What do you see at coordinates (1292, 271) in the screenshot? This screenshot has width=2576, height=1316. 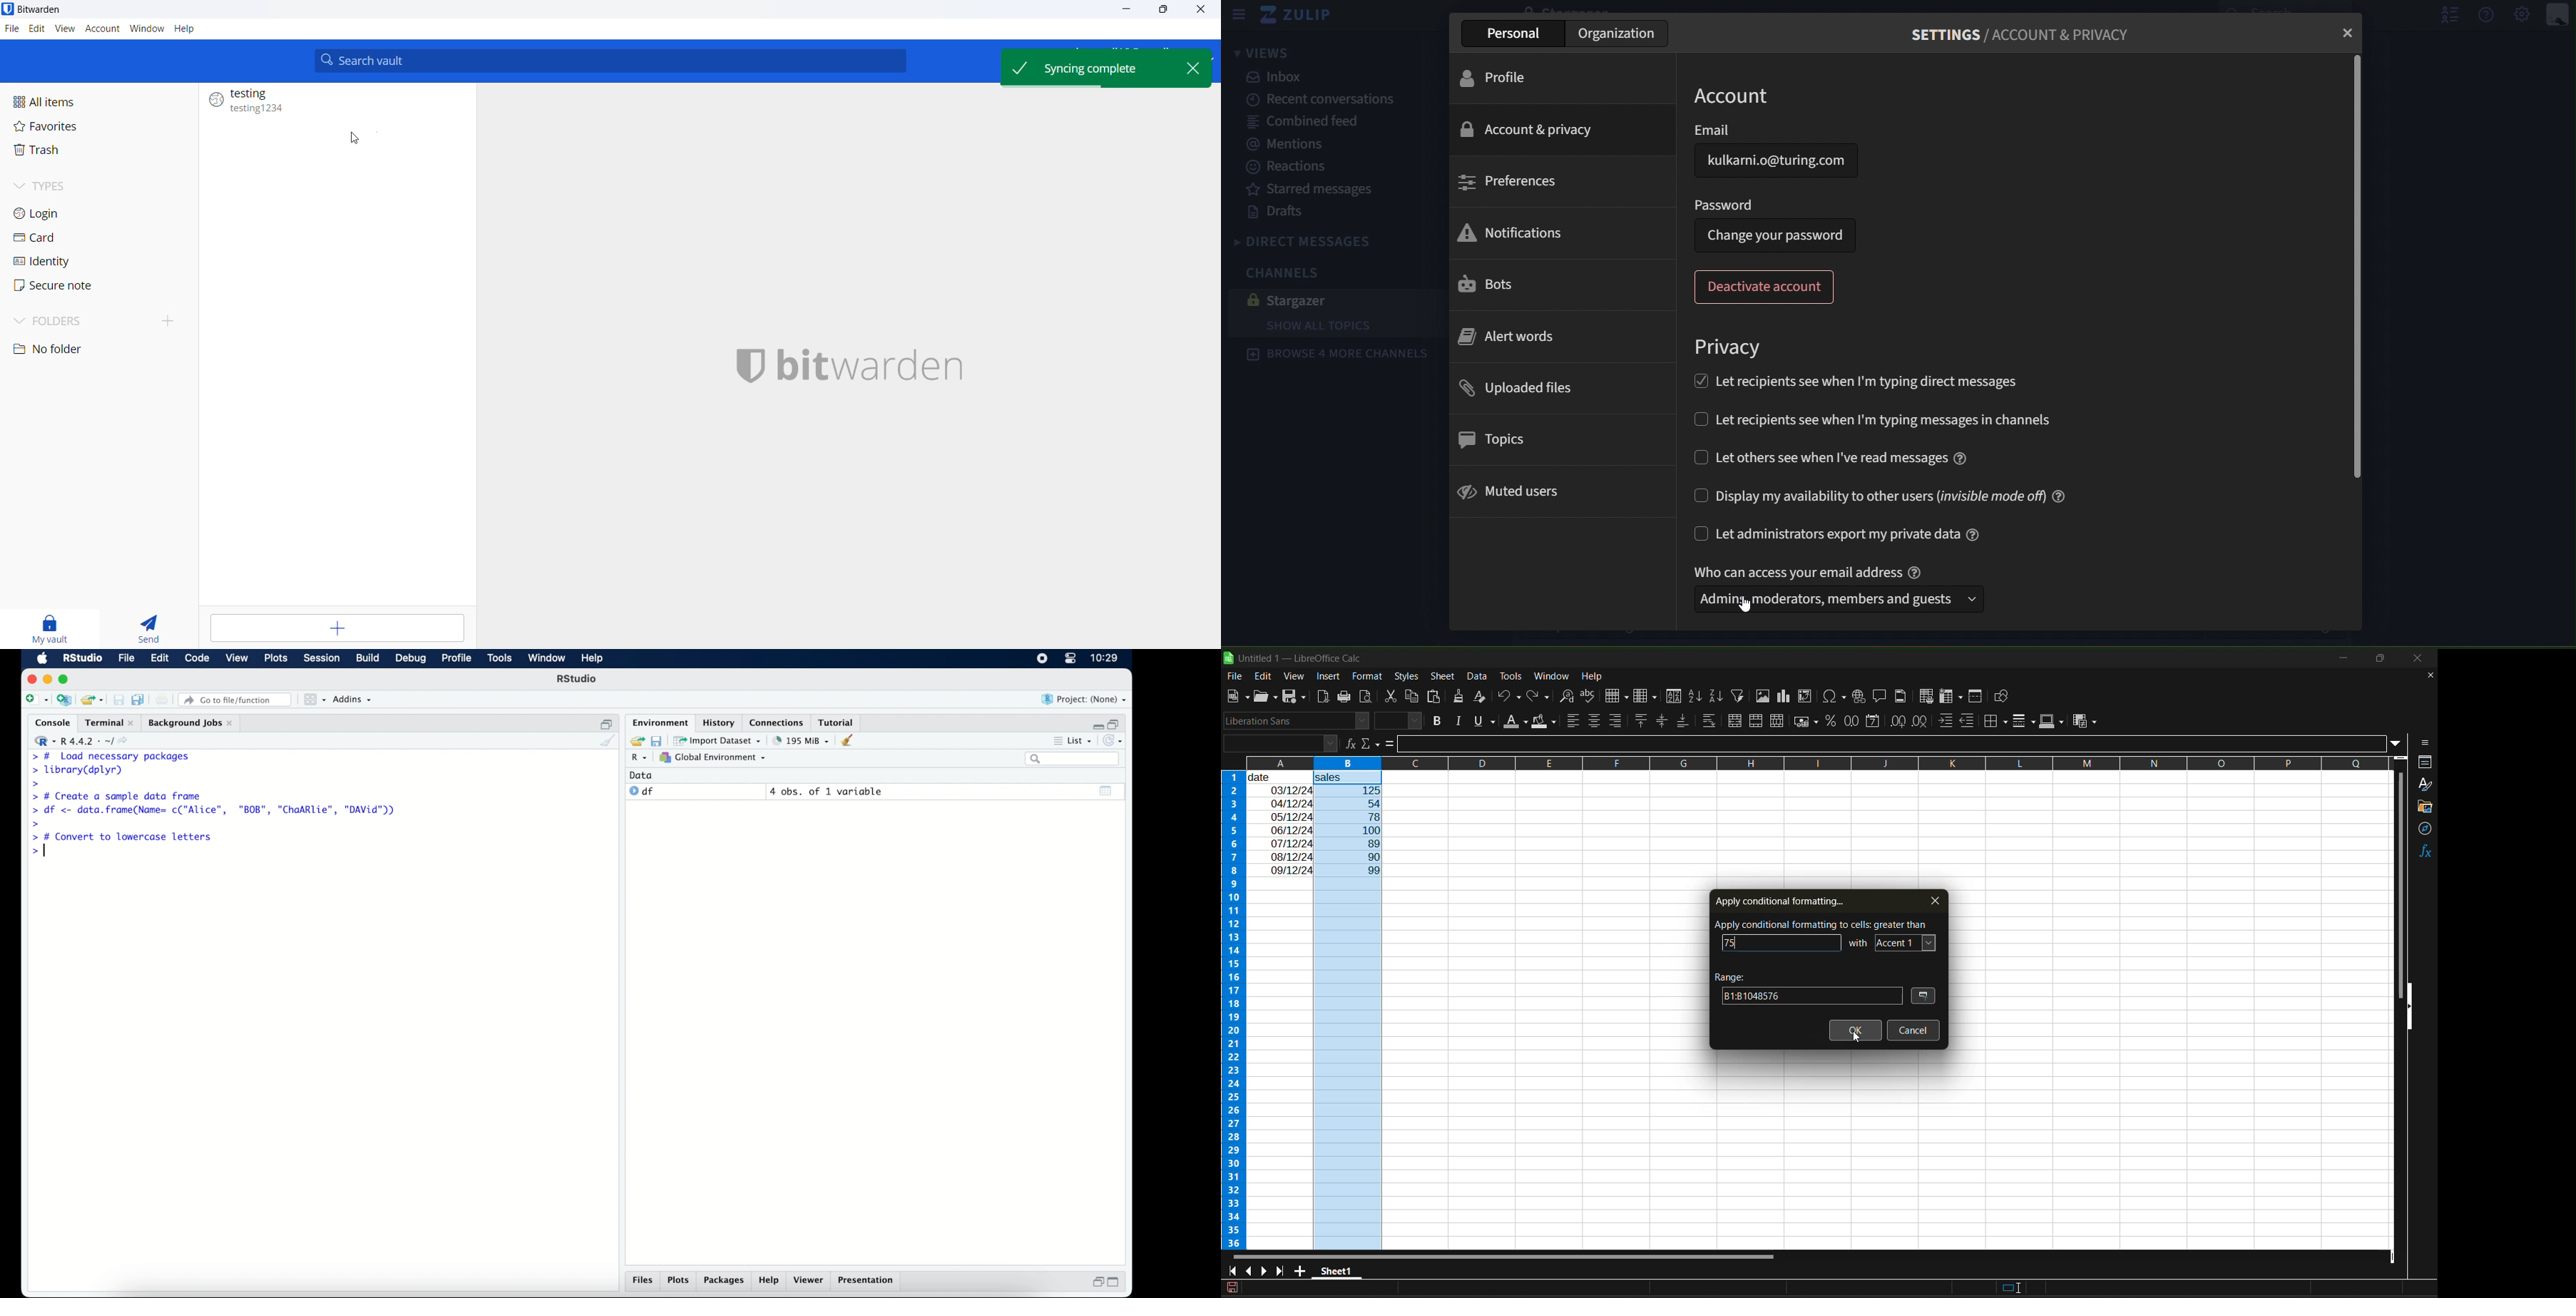 I see `channels` at bounding box center [1292, 271].